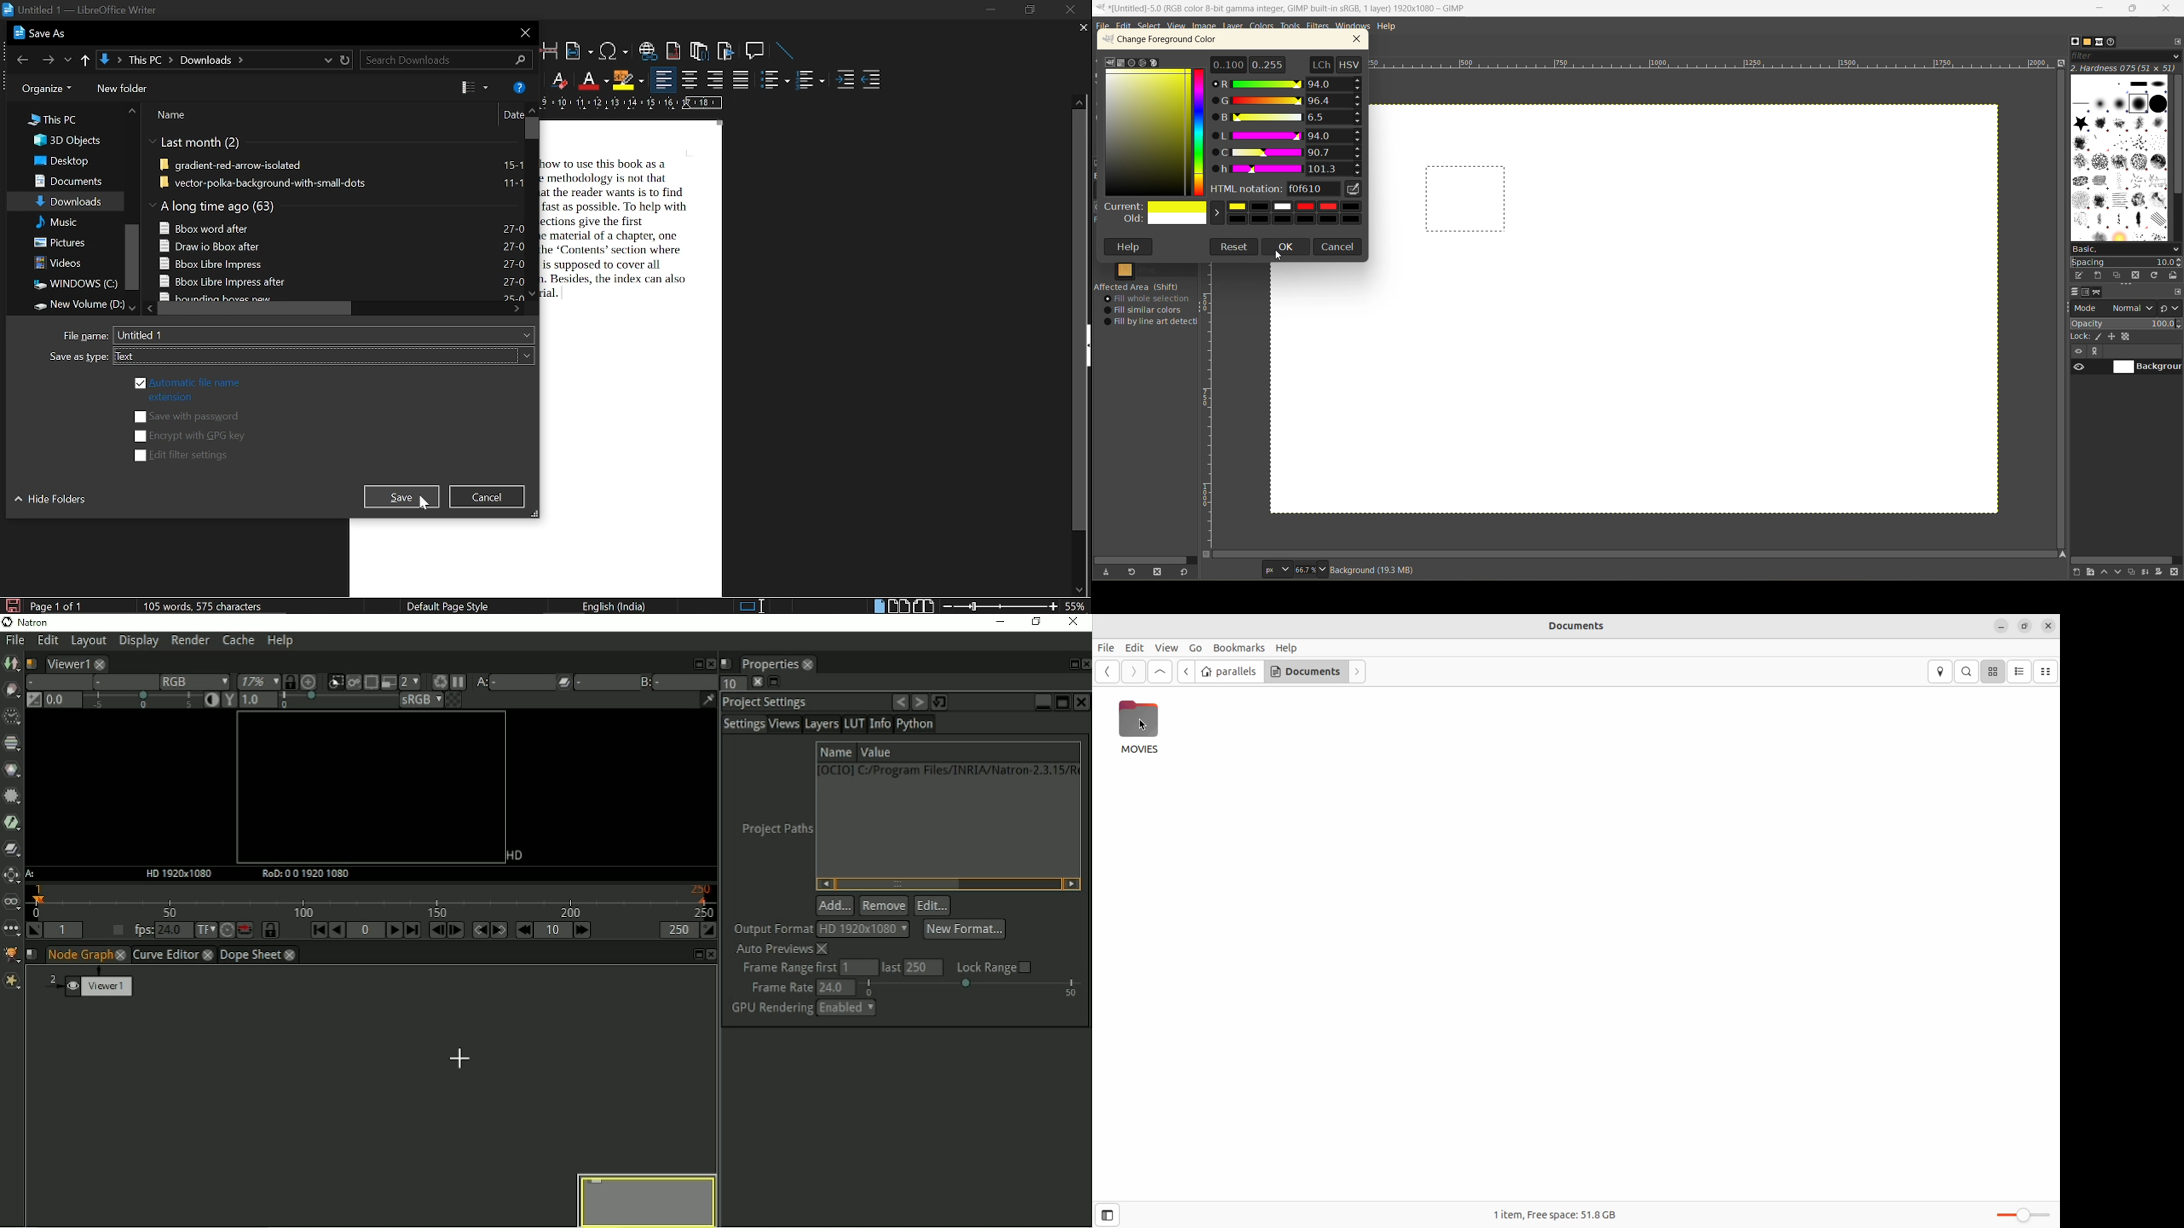 This screenshot has width=2184, height=1232. Describe the element at coordinates (57, 223) in the screenshot. I see `Music` at that location.